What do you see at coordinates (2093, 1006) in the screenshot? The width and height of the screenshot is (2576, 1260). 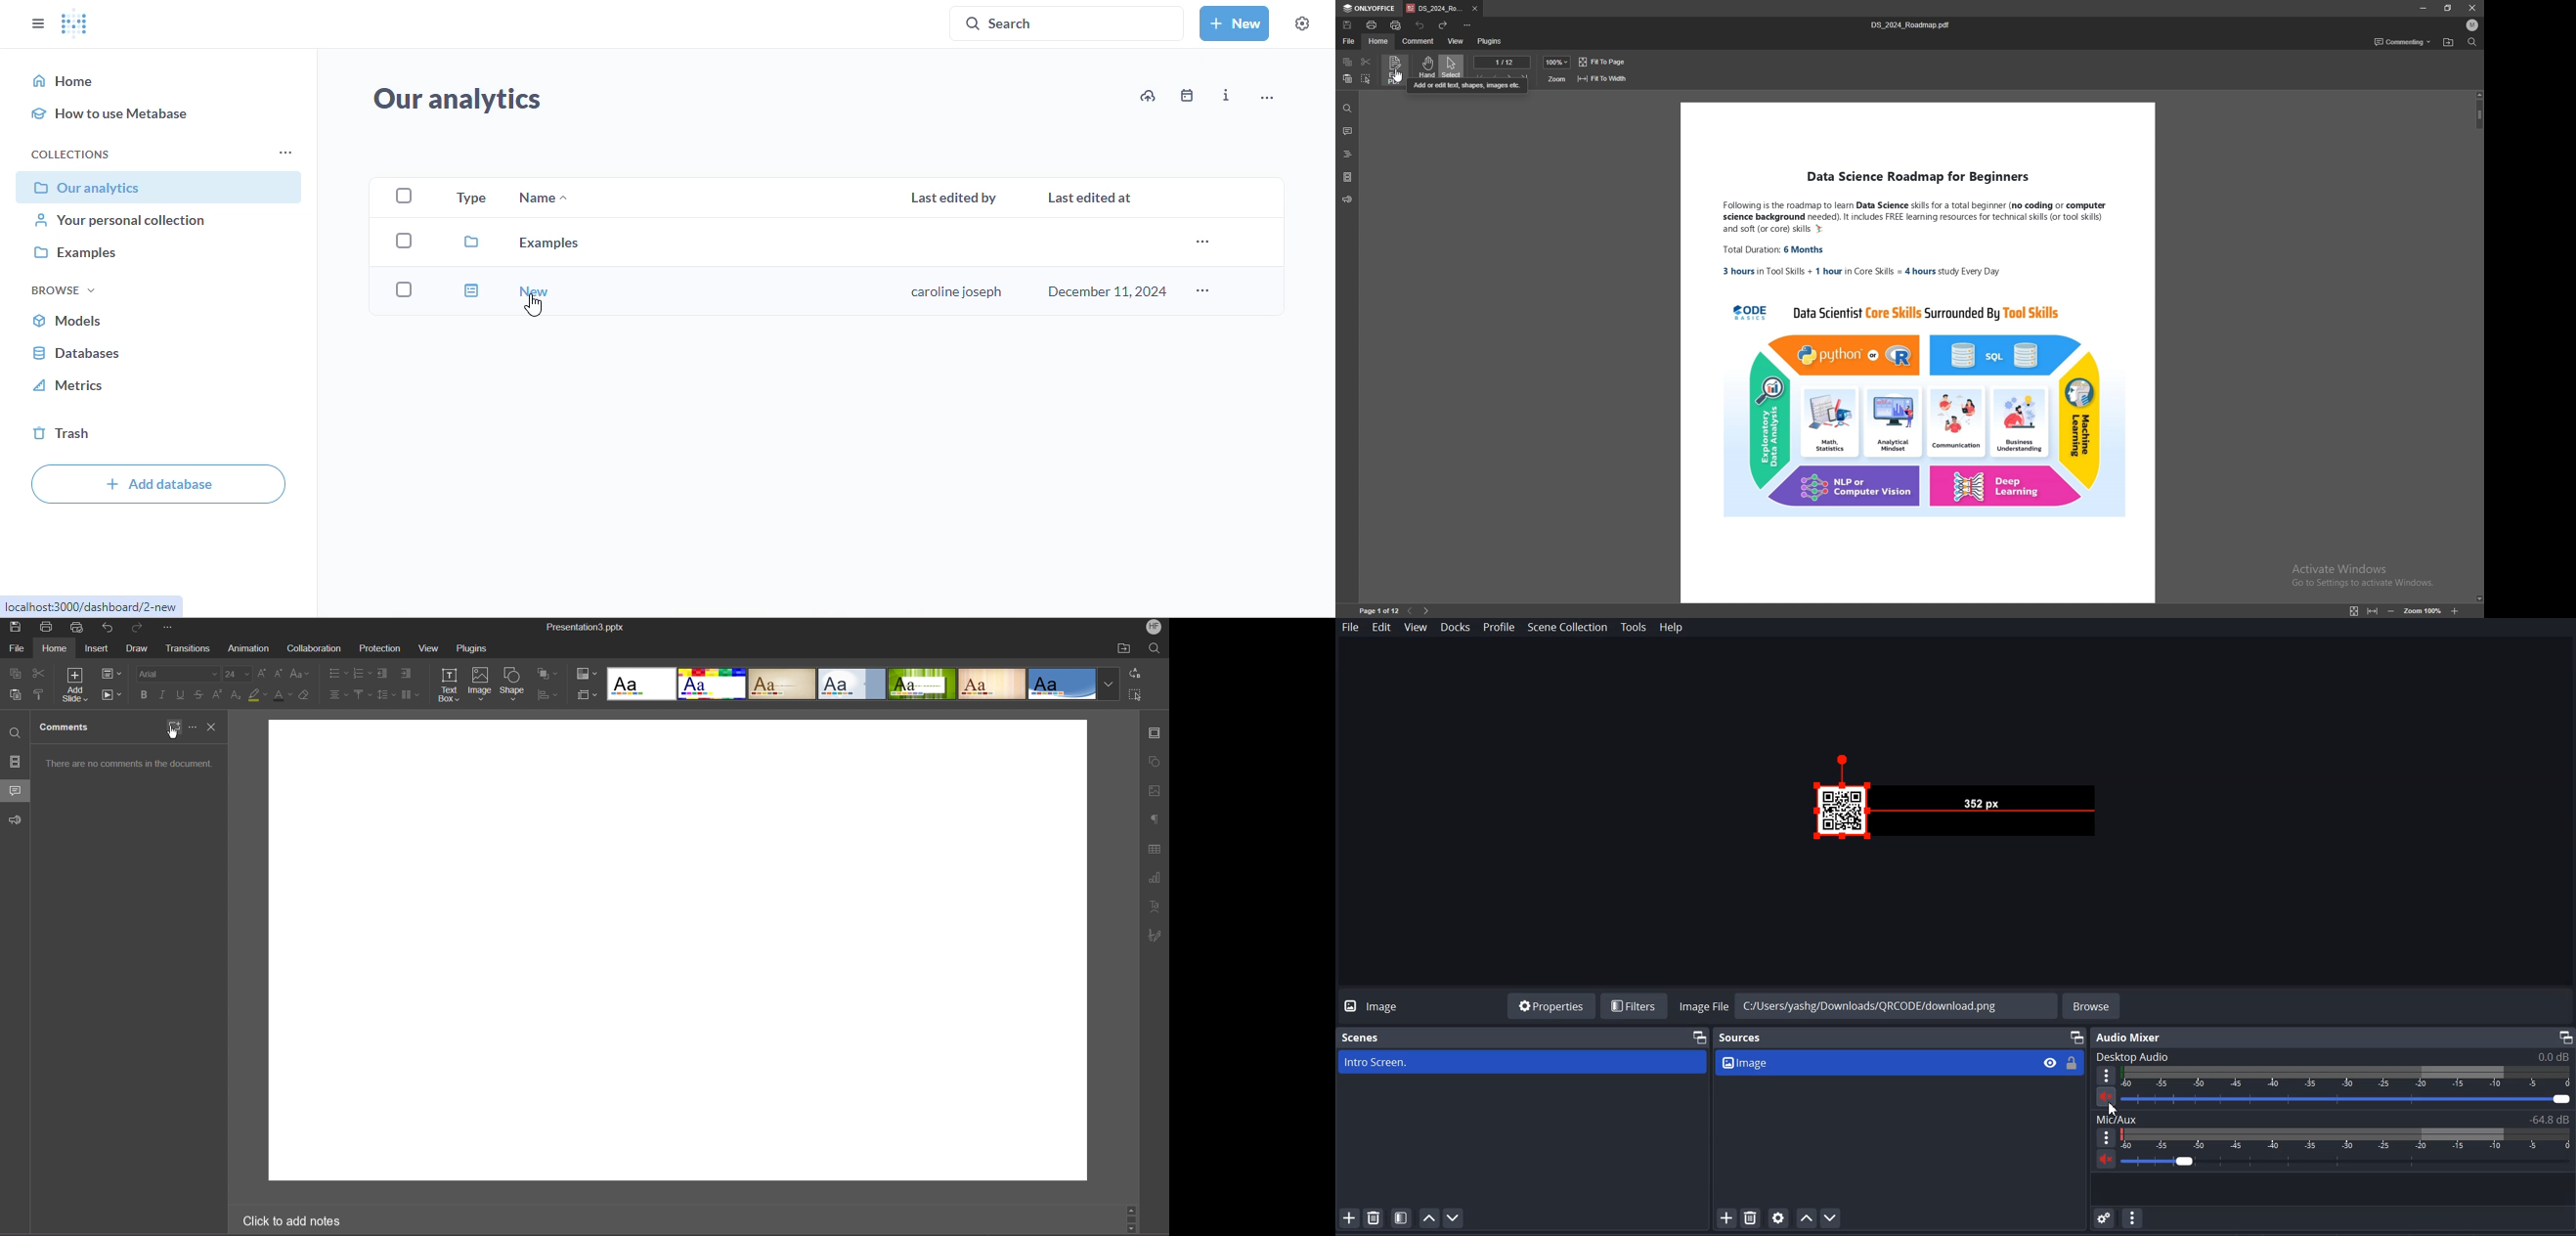 I see `Browse` at bounding box center [2093, 1006].